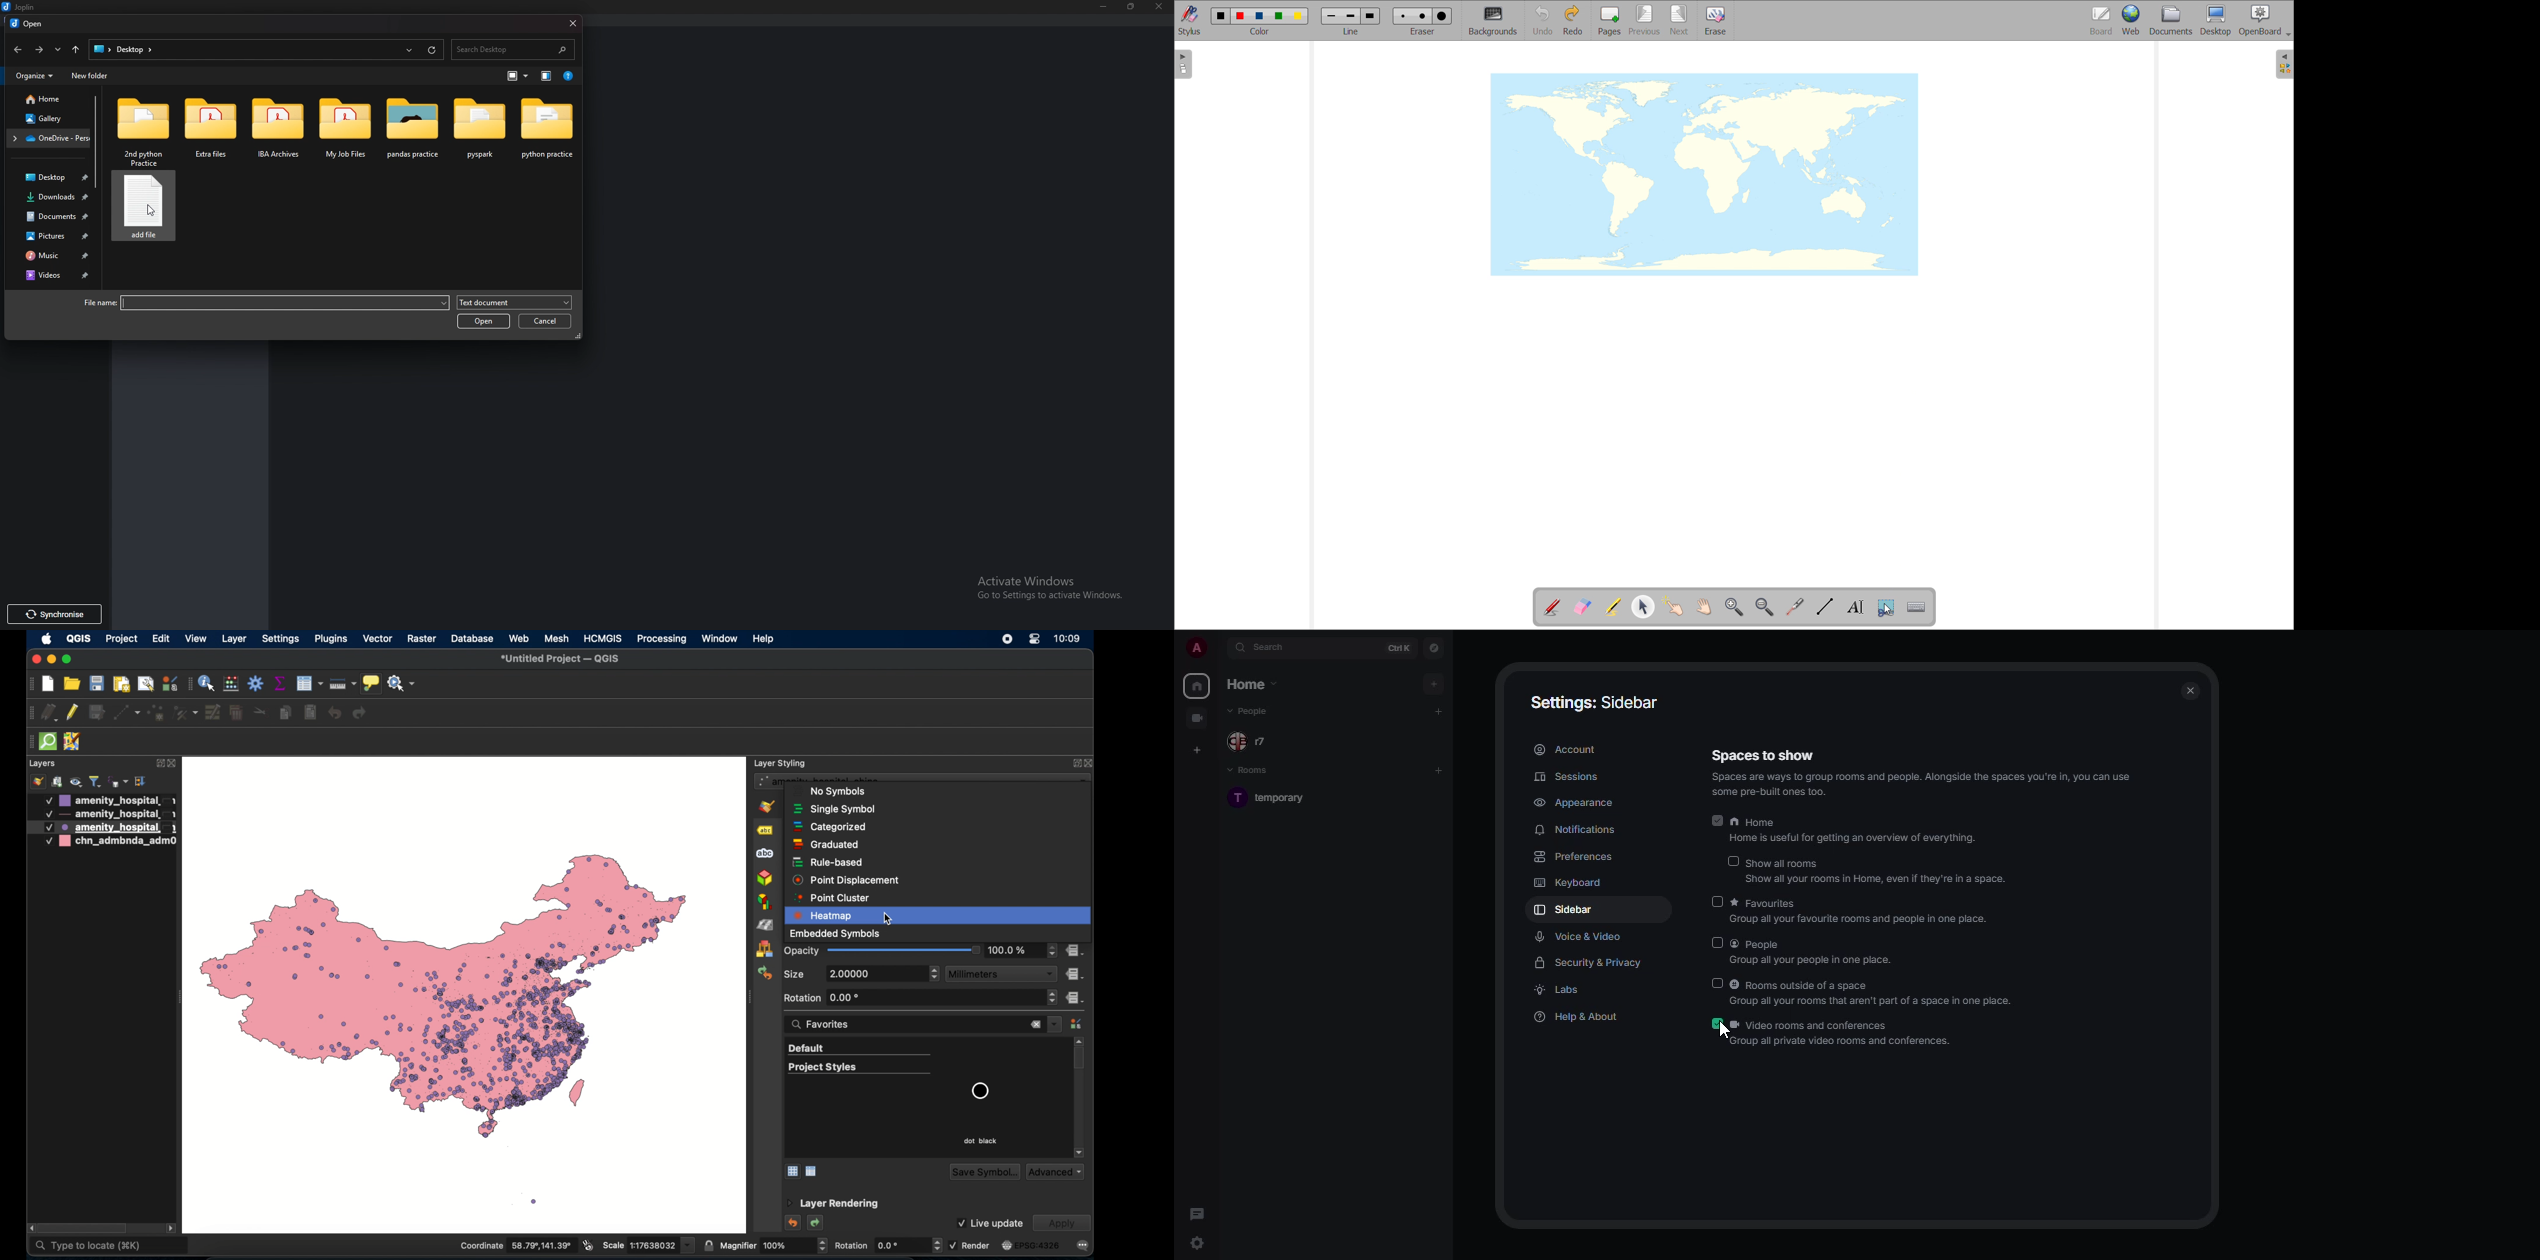 This screenshot has height=1260, width=2548. What do you see at coordinates (76, 49) in the screenshot?
I see `Up to desktop` at bounding box center [76, 49].